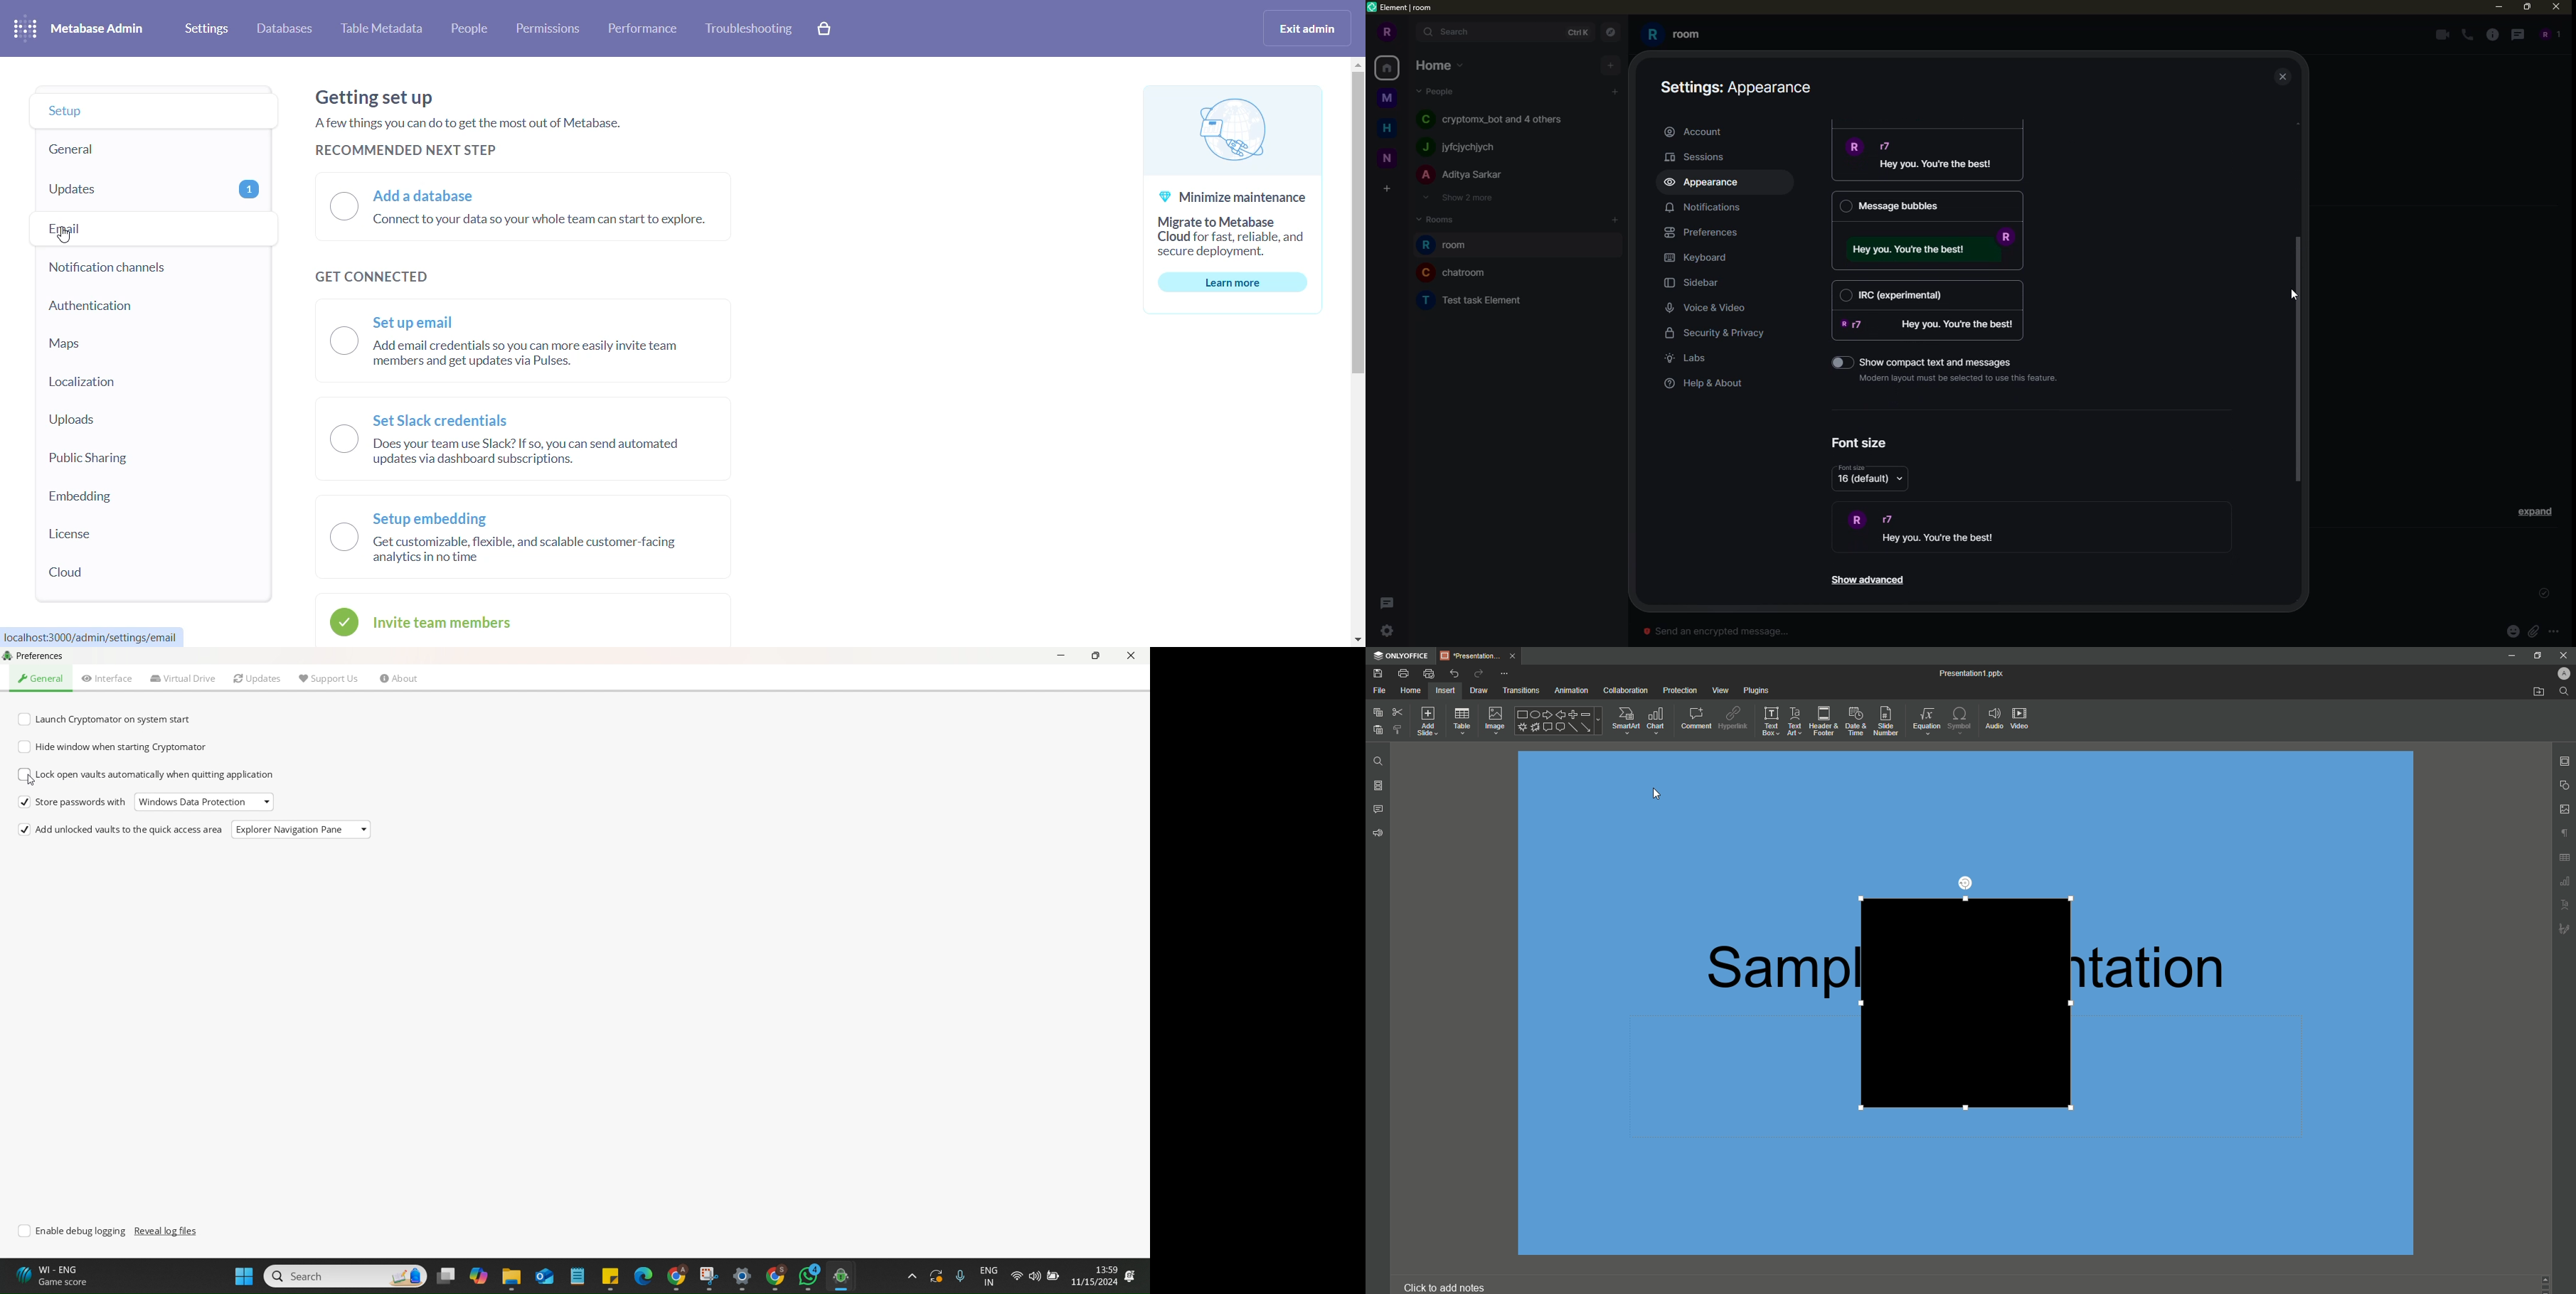 This screenshot has width=2576, height=1316. Describe the element at coordinates (1432, 722) in the screenshot. I see `Add Slide` at that location.